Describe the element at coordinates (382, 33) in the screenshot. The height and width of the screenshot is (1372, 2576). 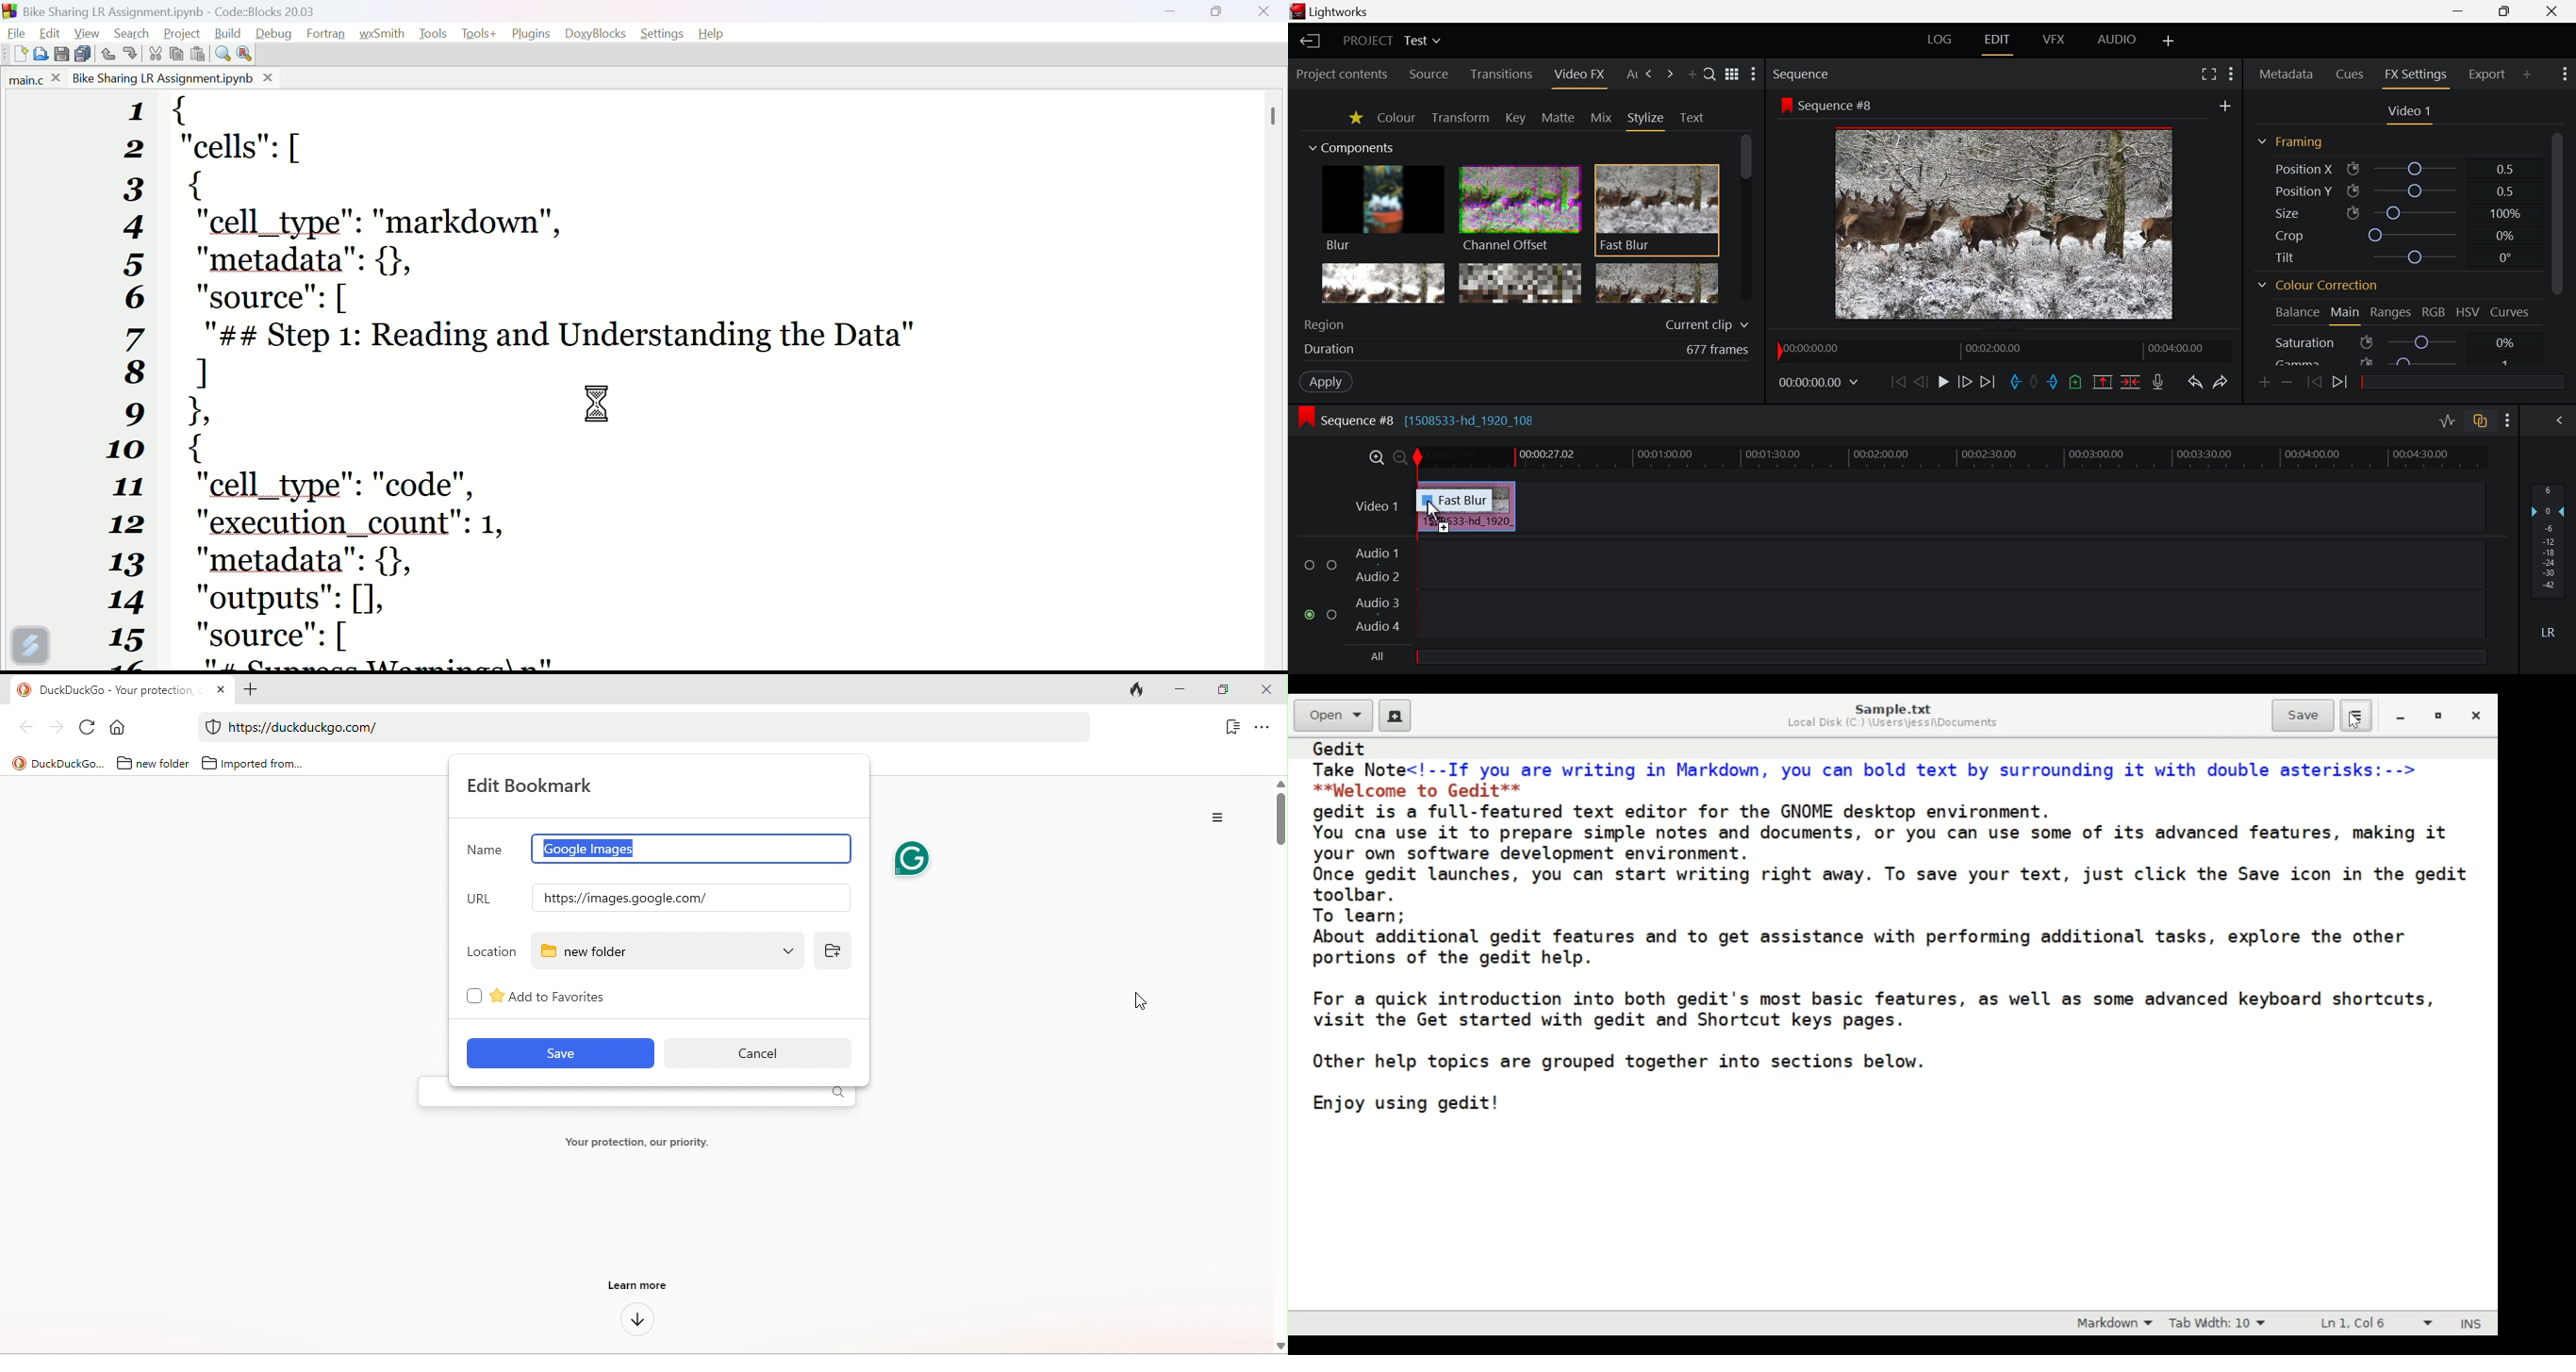
I see `Wxsmith` at that location.